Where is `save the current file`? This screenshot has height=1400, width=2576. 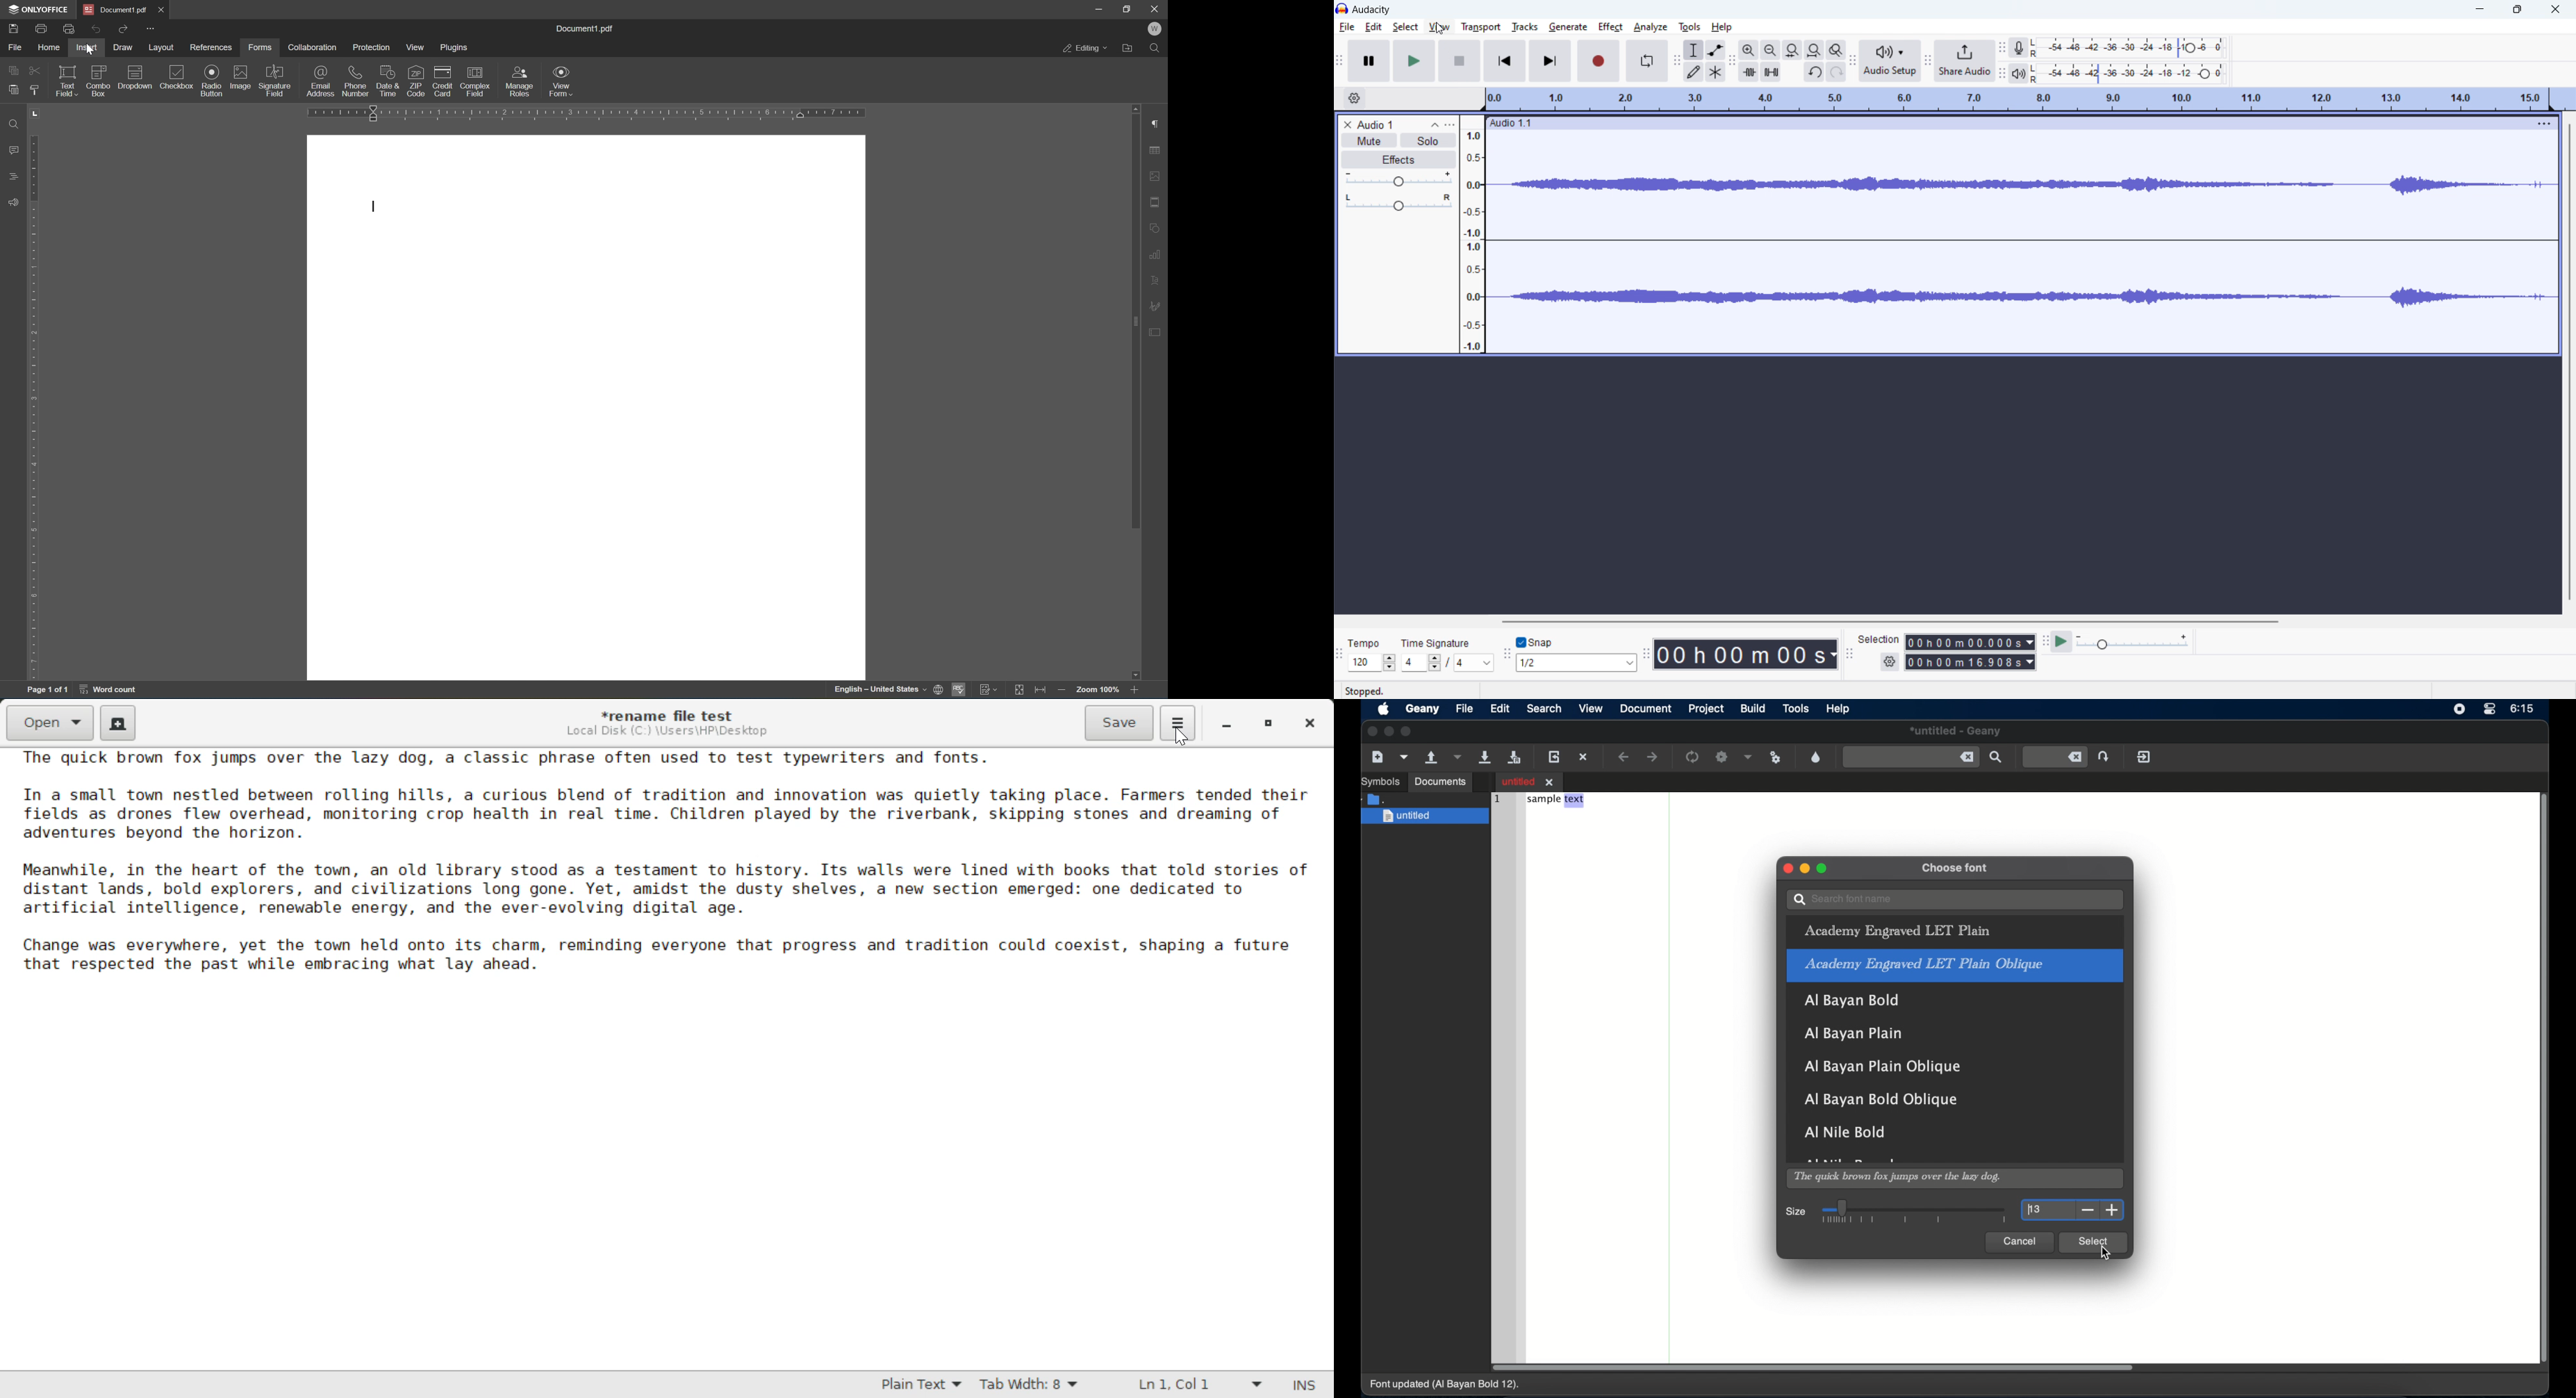
save the current file is located at coordinates (1485, 757).